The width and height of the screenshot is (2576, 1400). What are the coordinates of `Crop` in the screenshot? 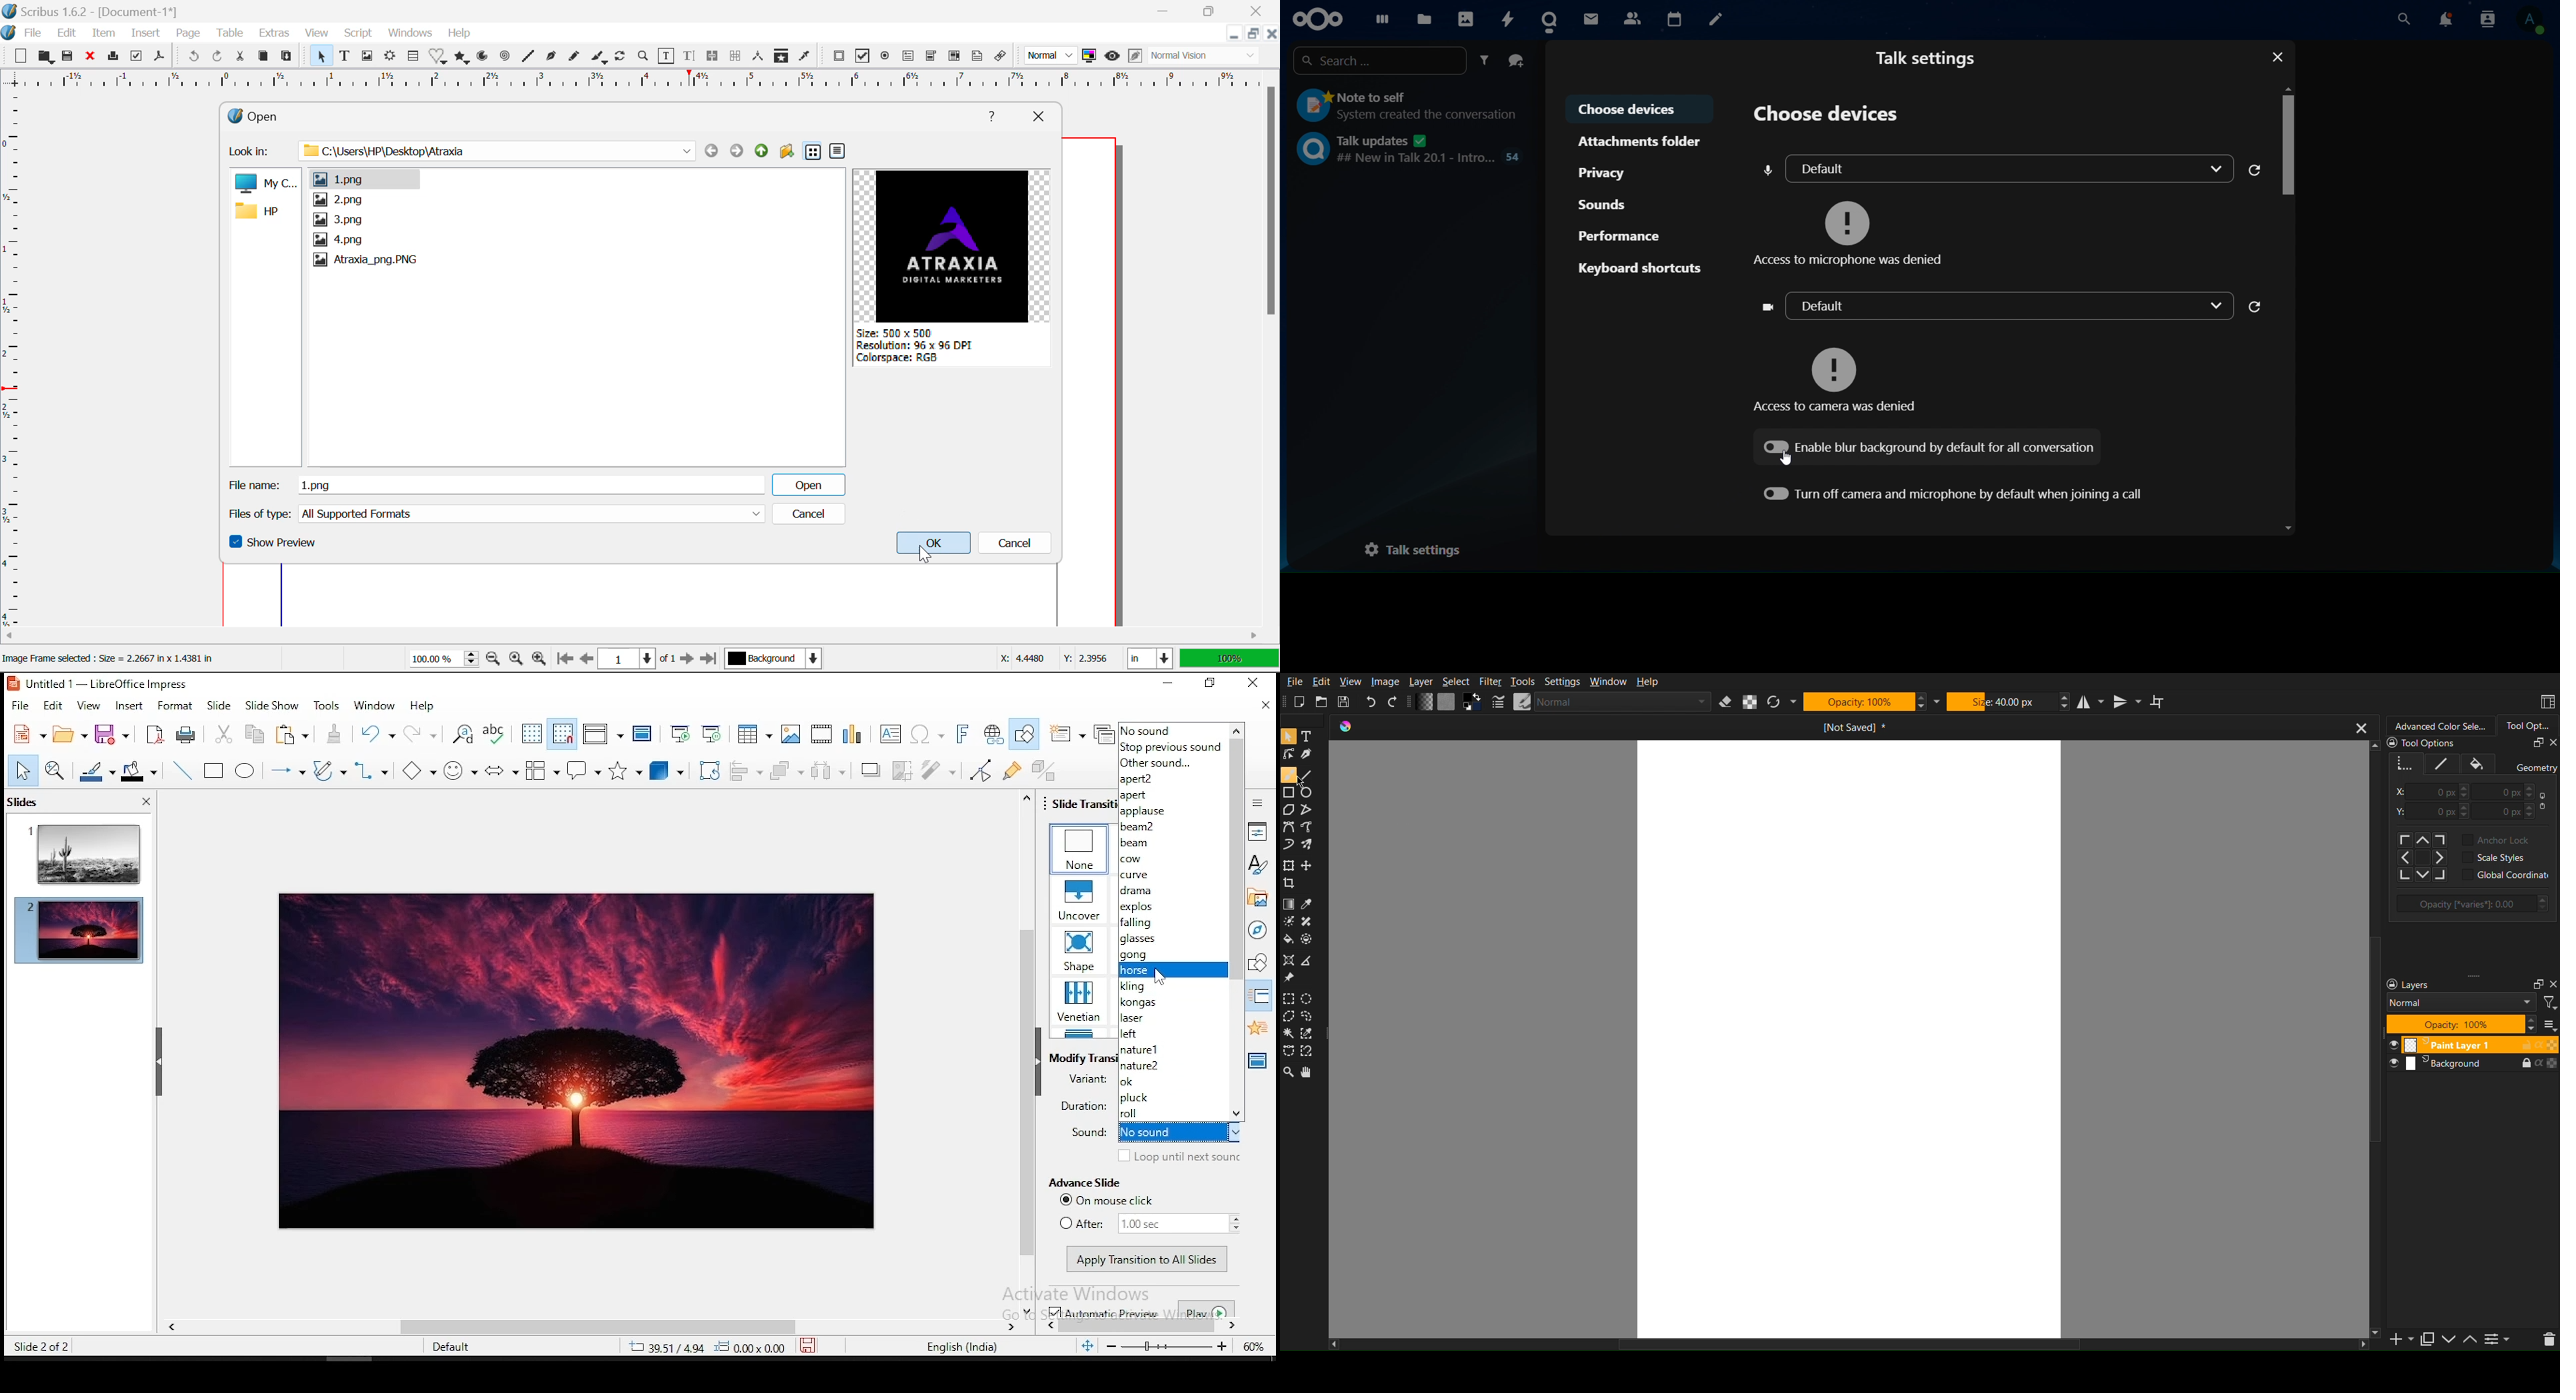 It's located at (1291, 884).